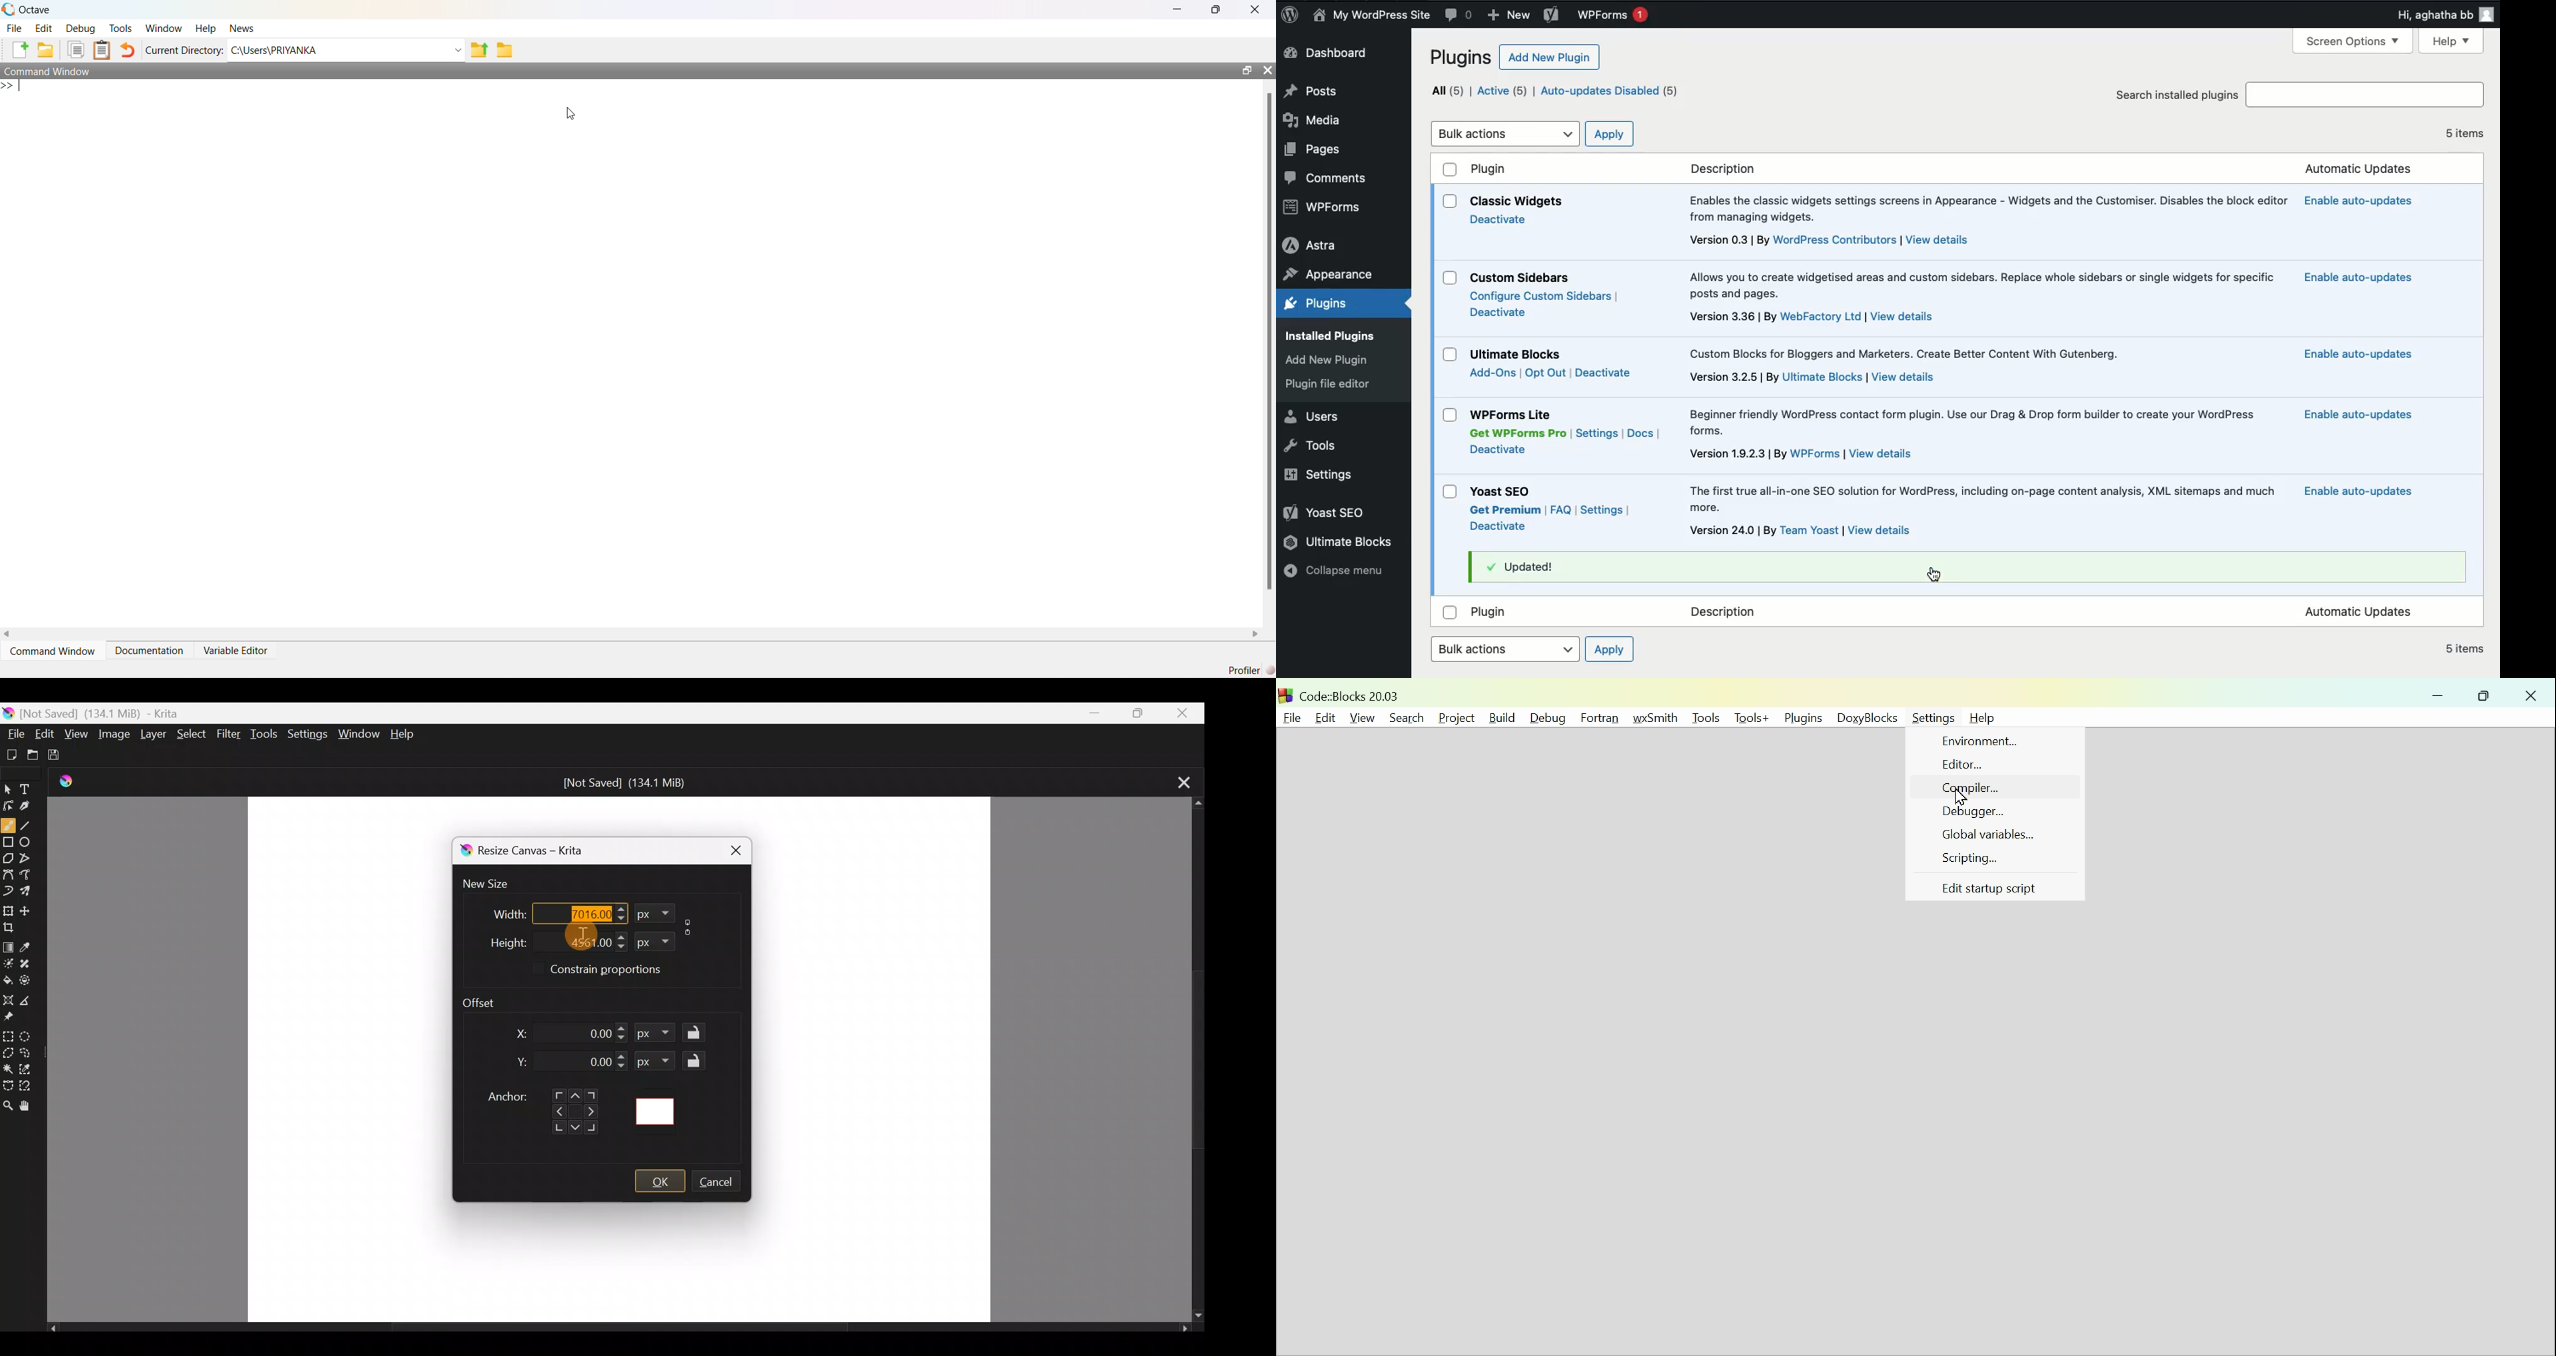 The image size is (2576, 1372). What do you see at coordinates (1499, 219) in the screenshot?
I see `Deactive` at bounding box center [1499, 219].